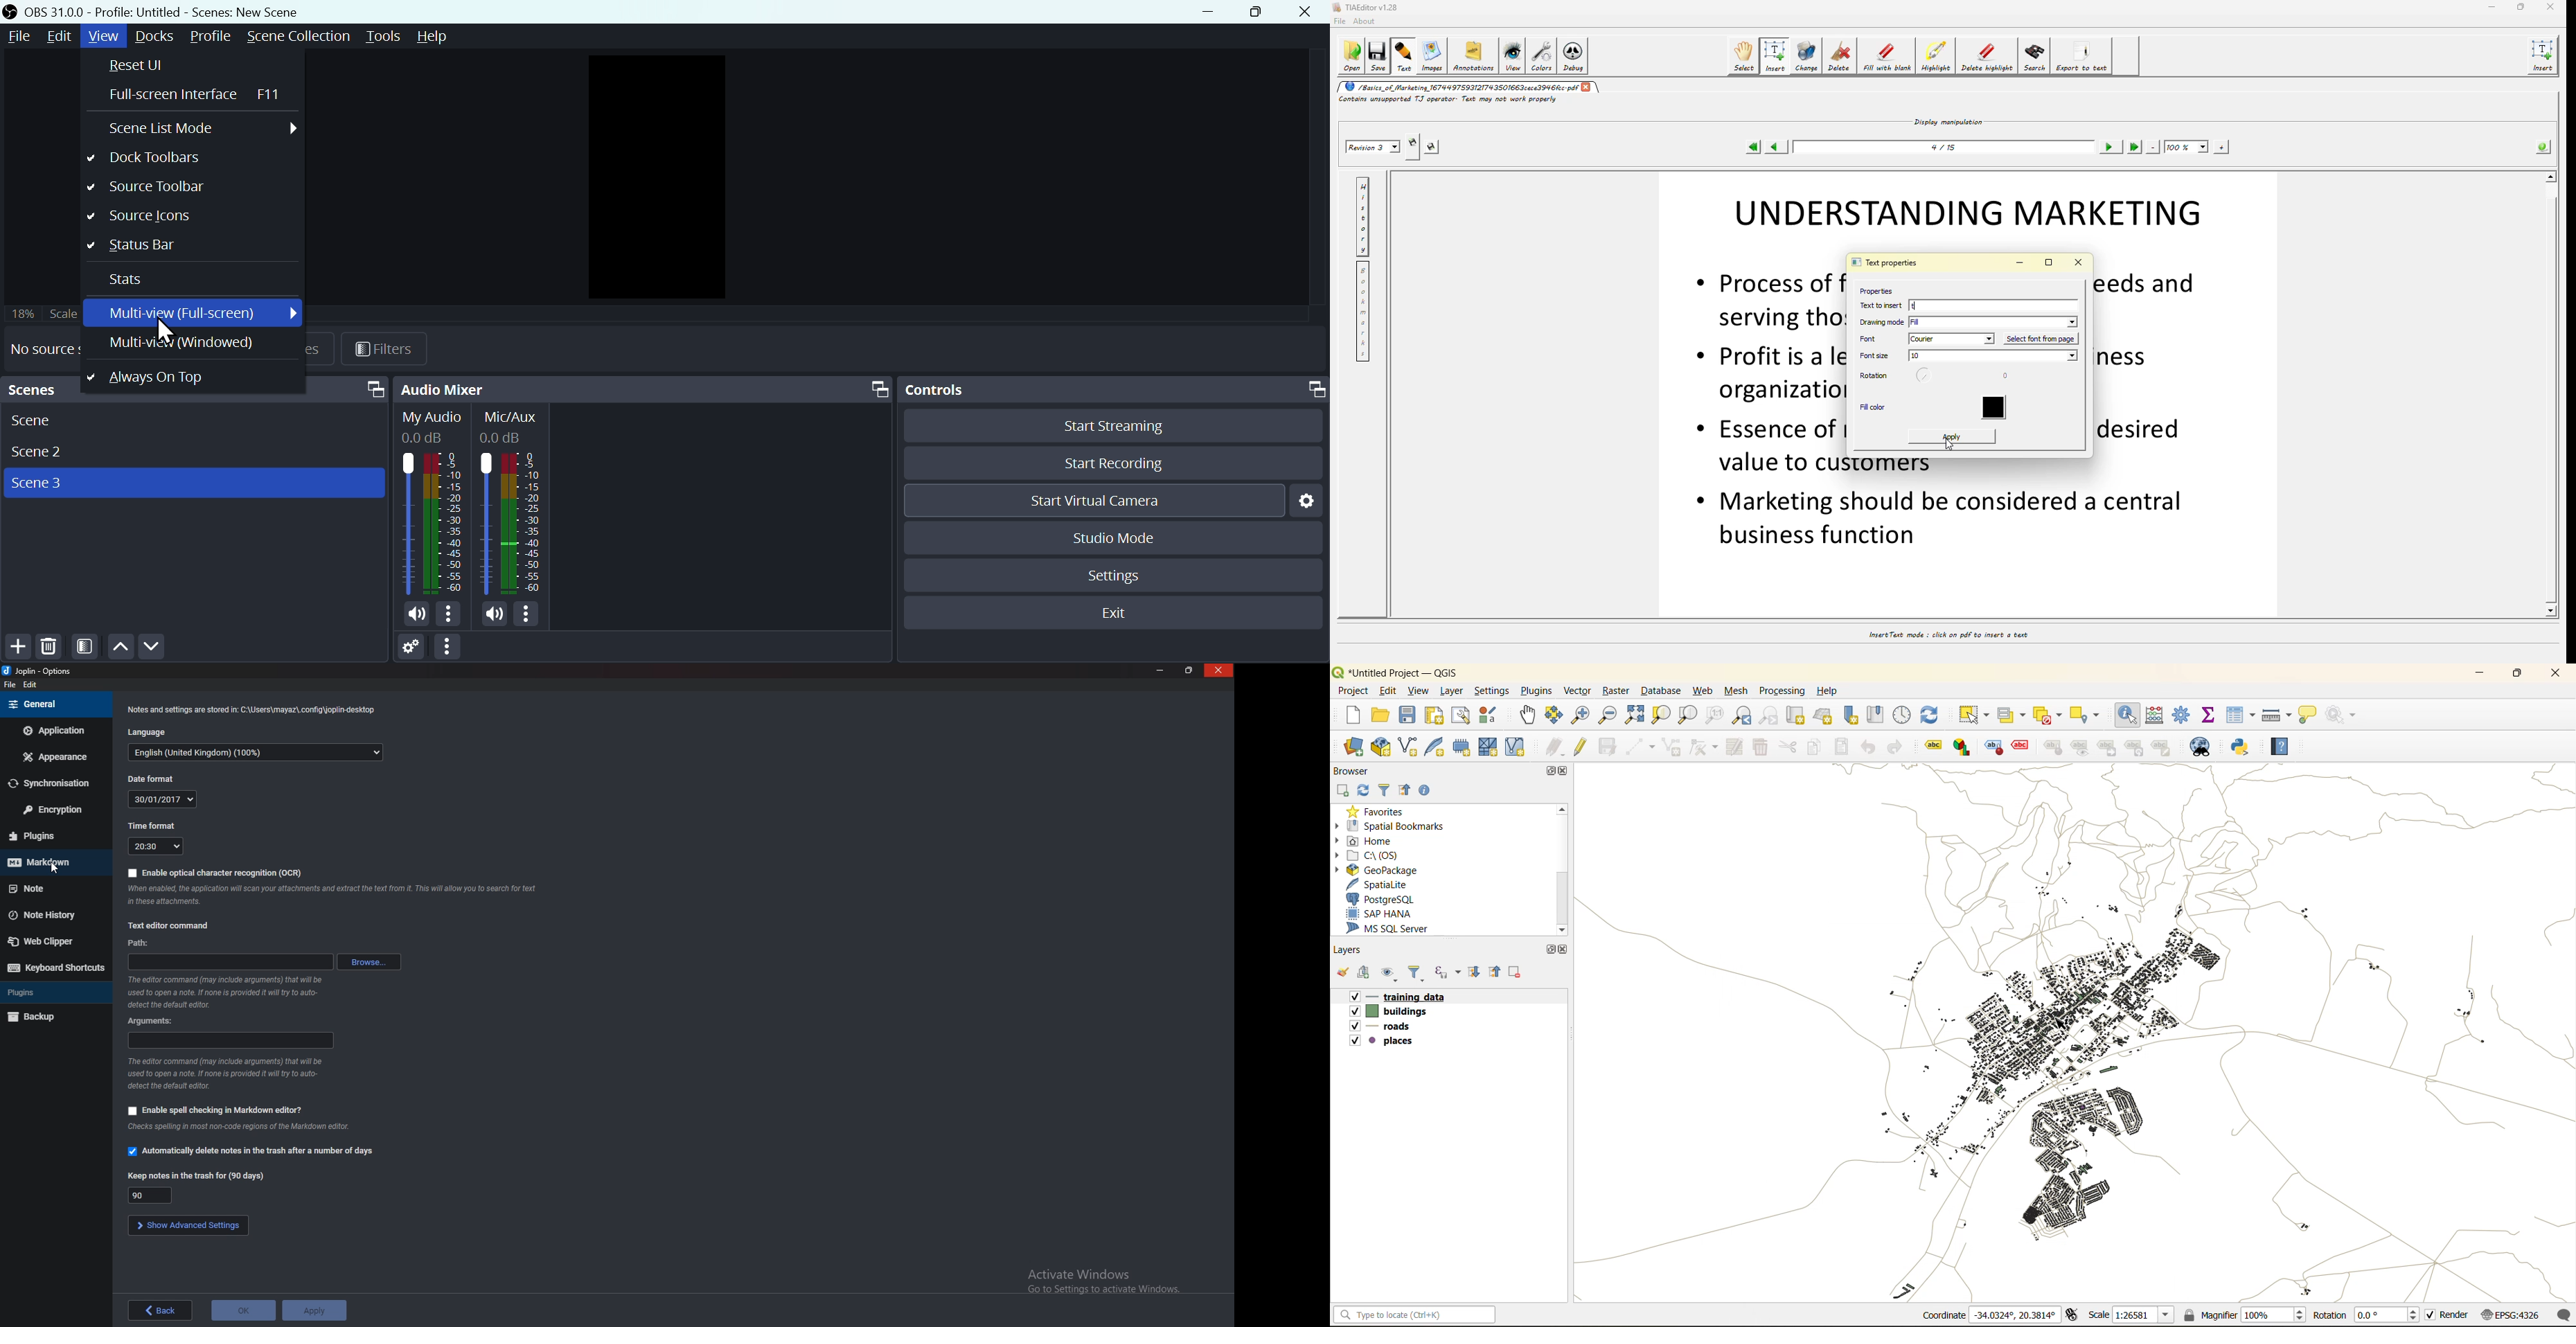 The image size is (2576, 1344). What do you see at coordinates (1435, 717) in the screenshot?
I see `print layout` at bounding box center [1435, 717].